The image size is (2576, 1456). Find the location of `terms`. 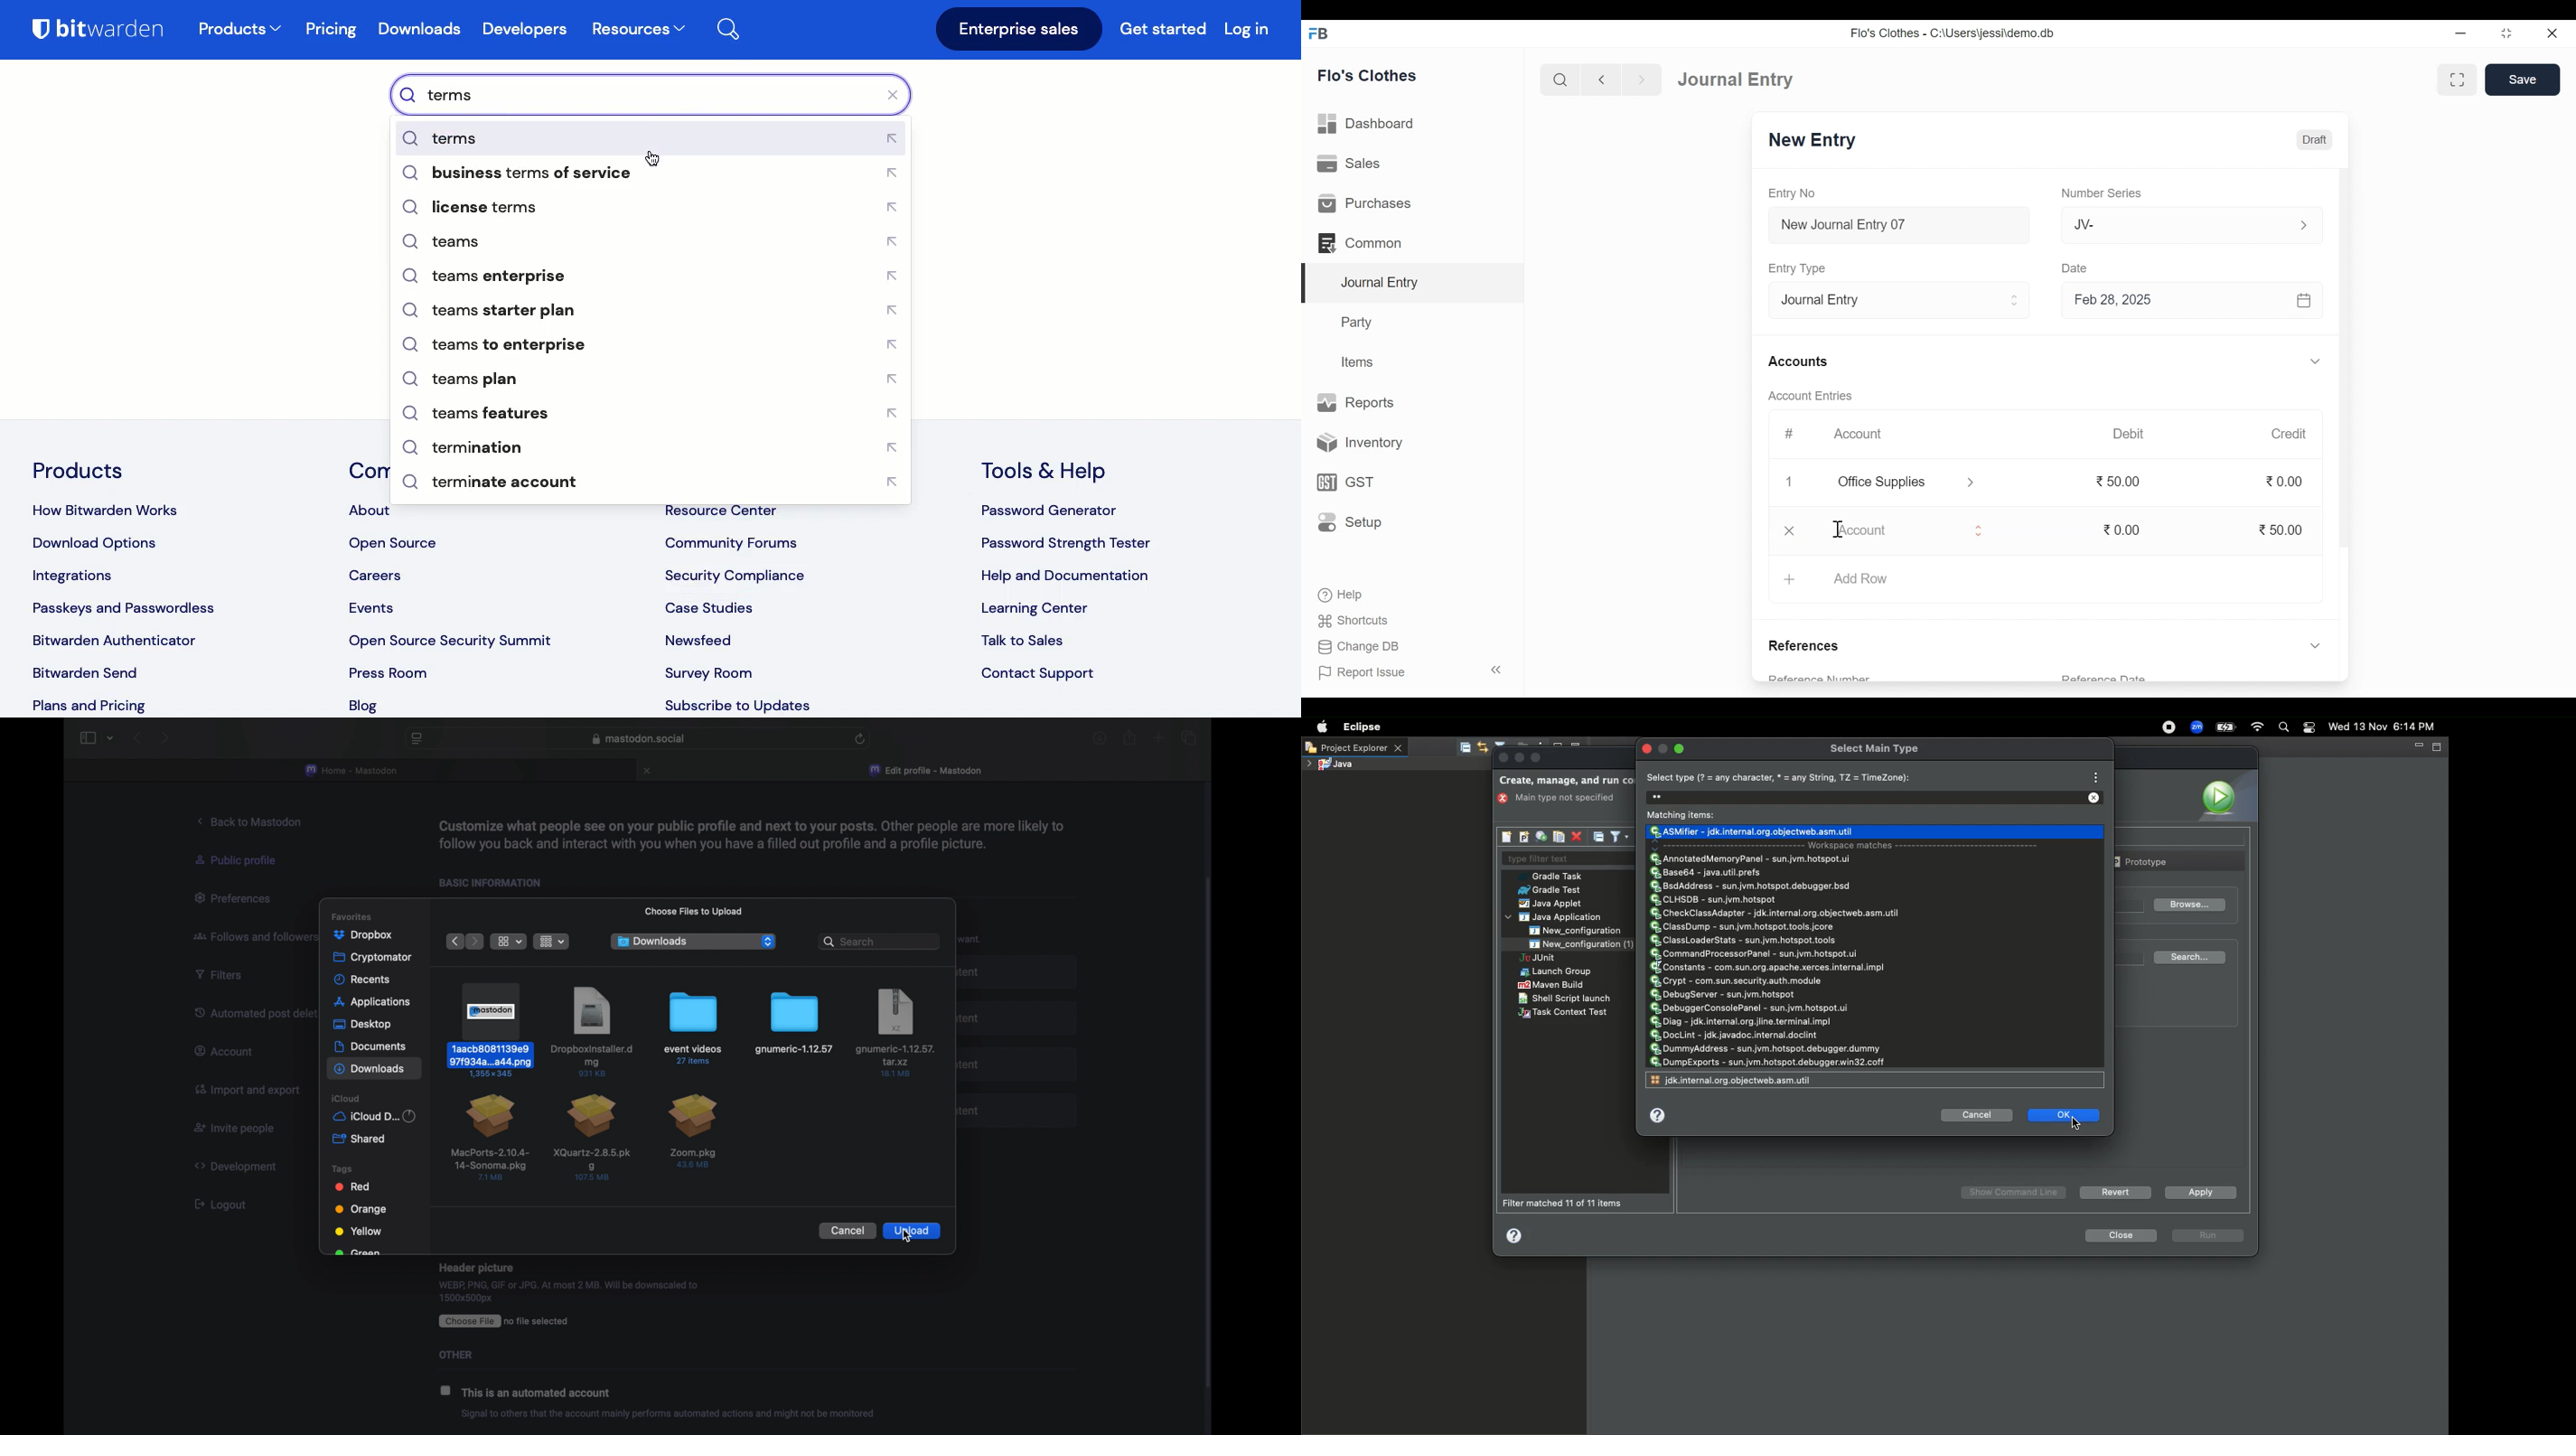

terms is located at coordinates (652, 138).